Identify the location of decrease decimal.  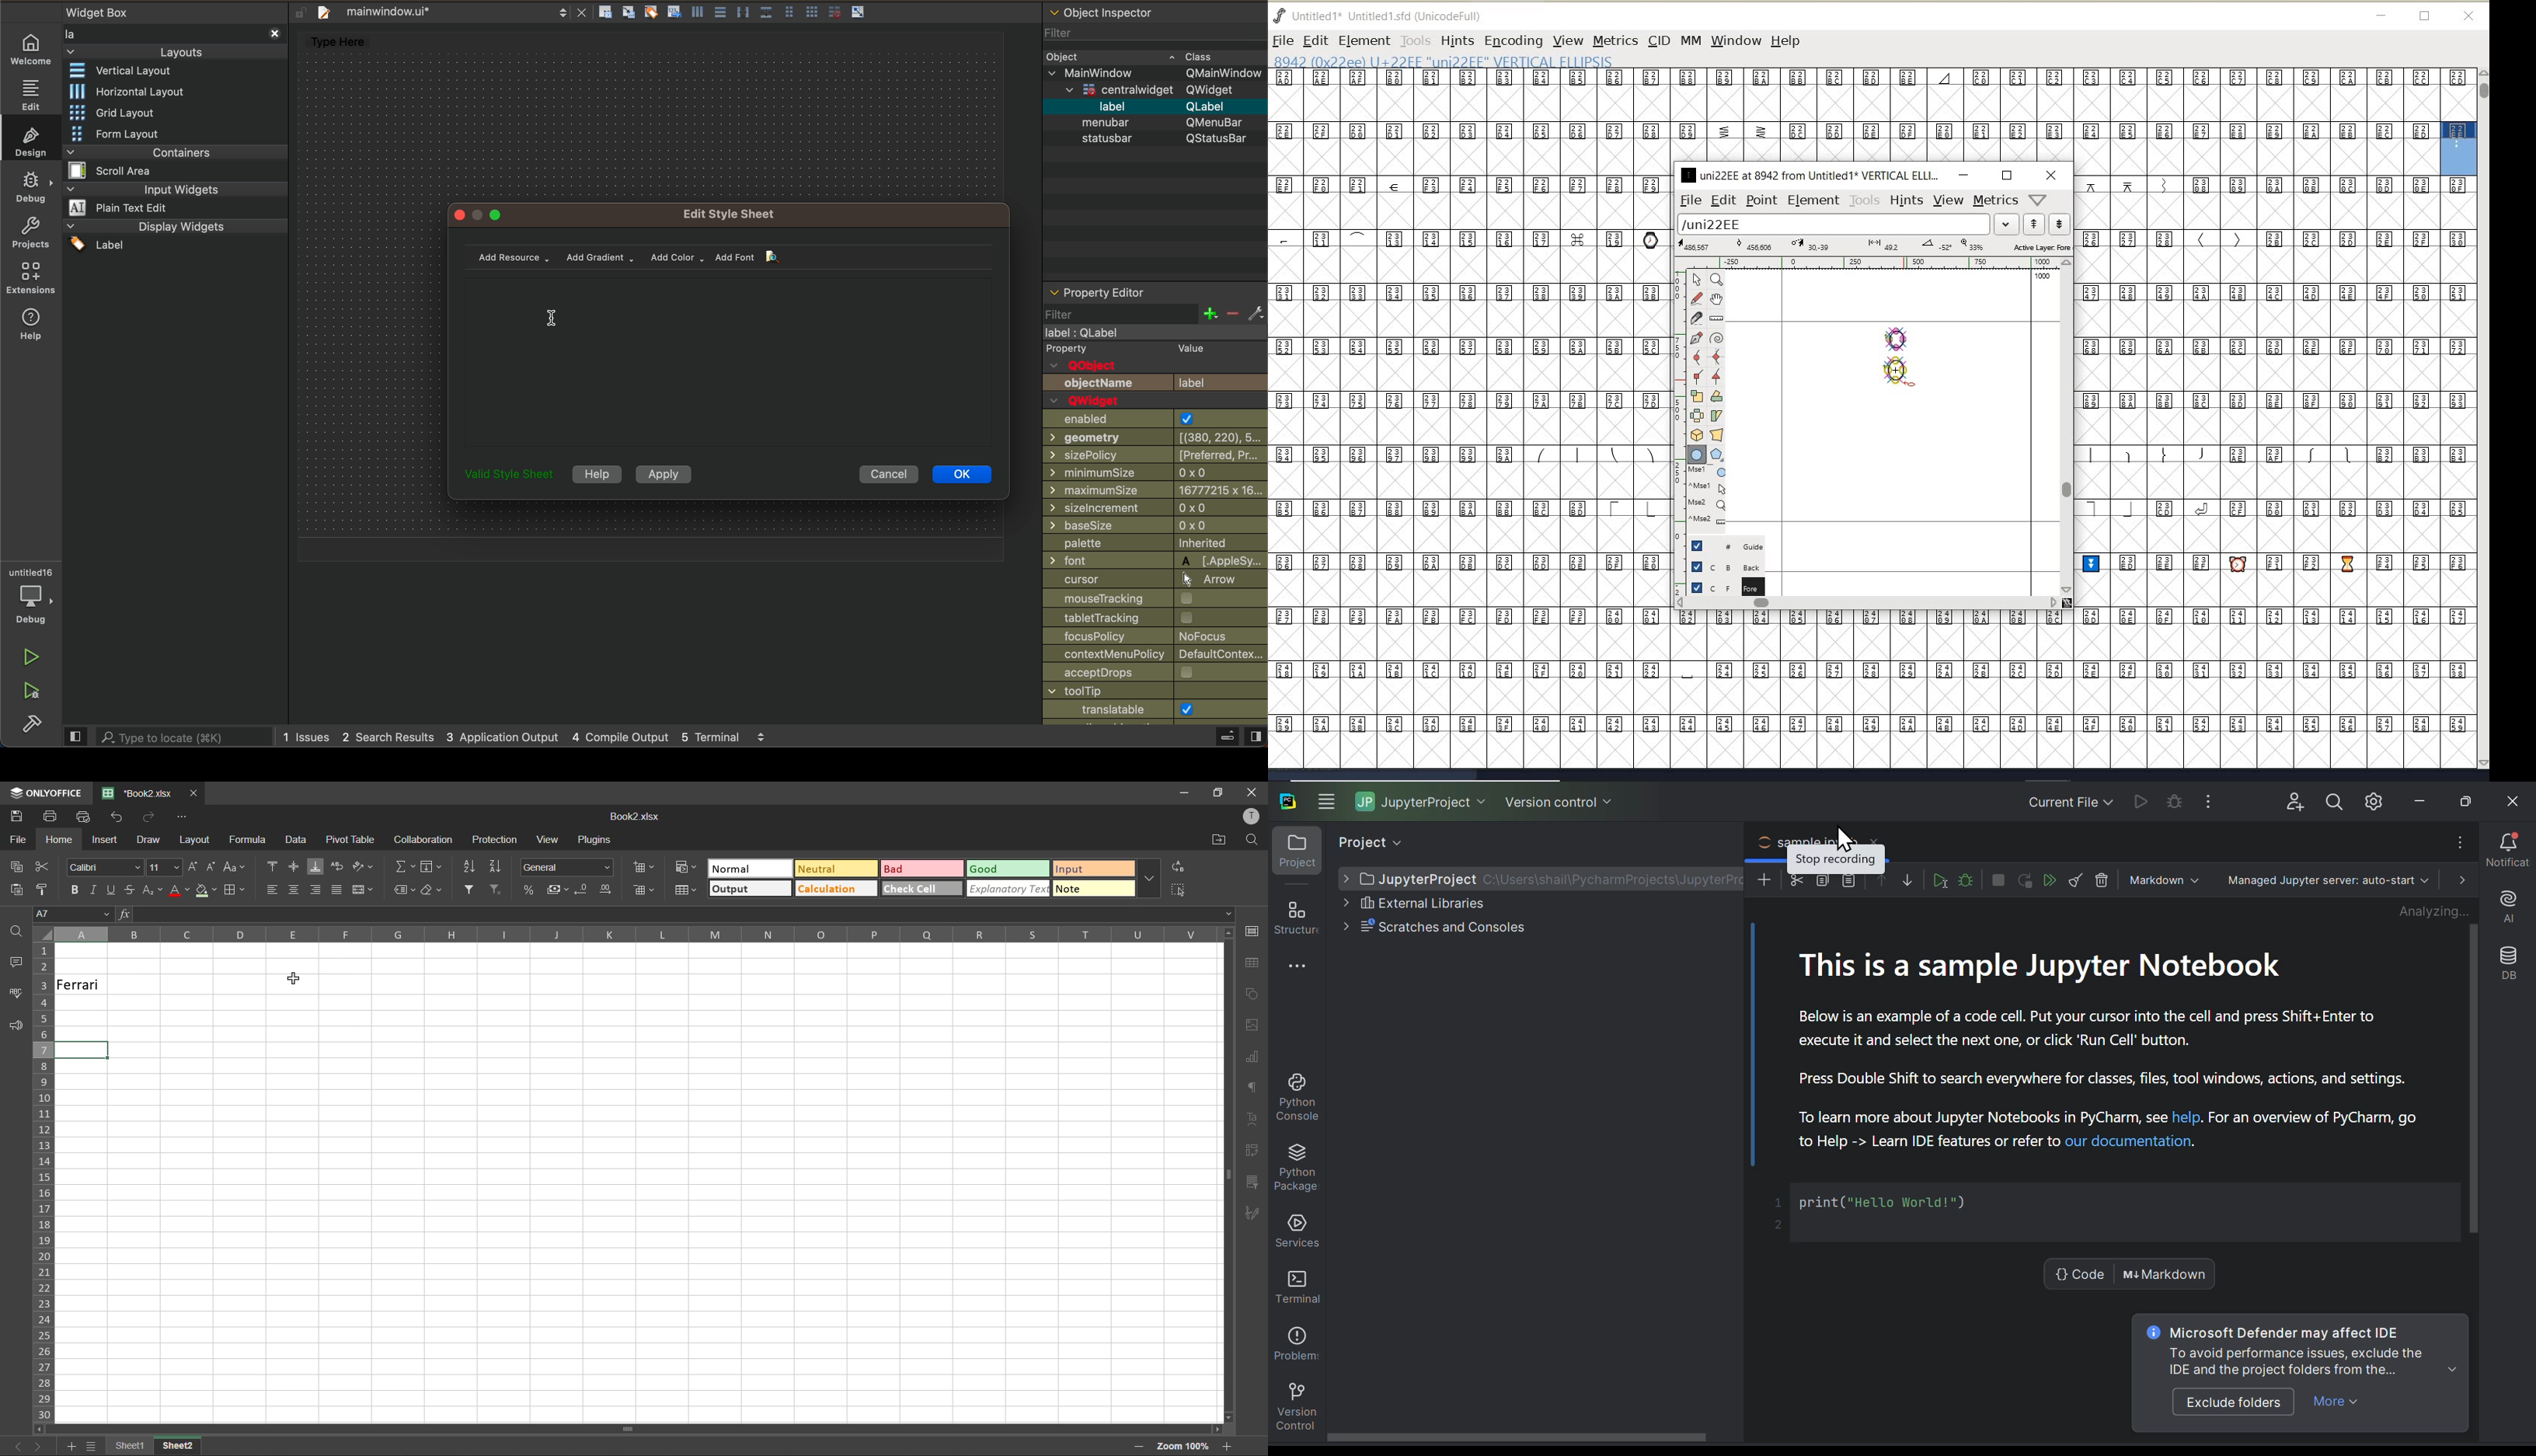
(582, 890).